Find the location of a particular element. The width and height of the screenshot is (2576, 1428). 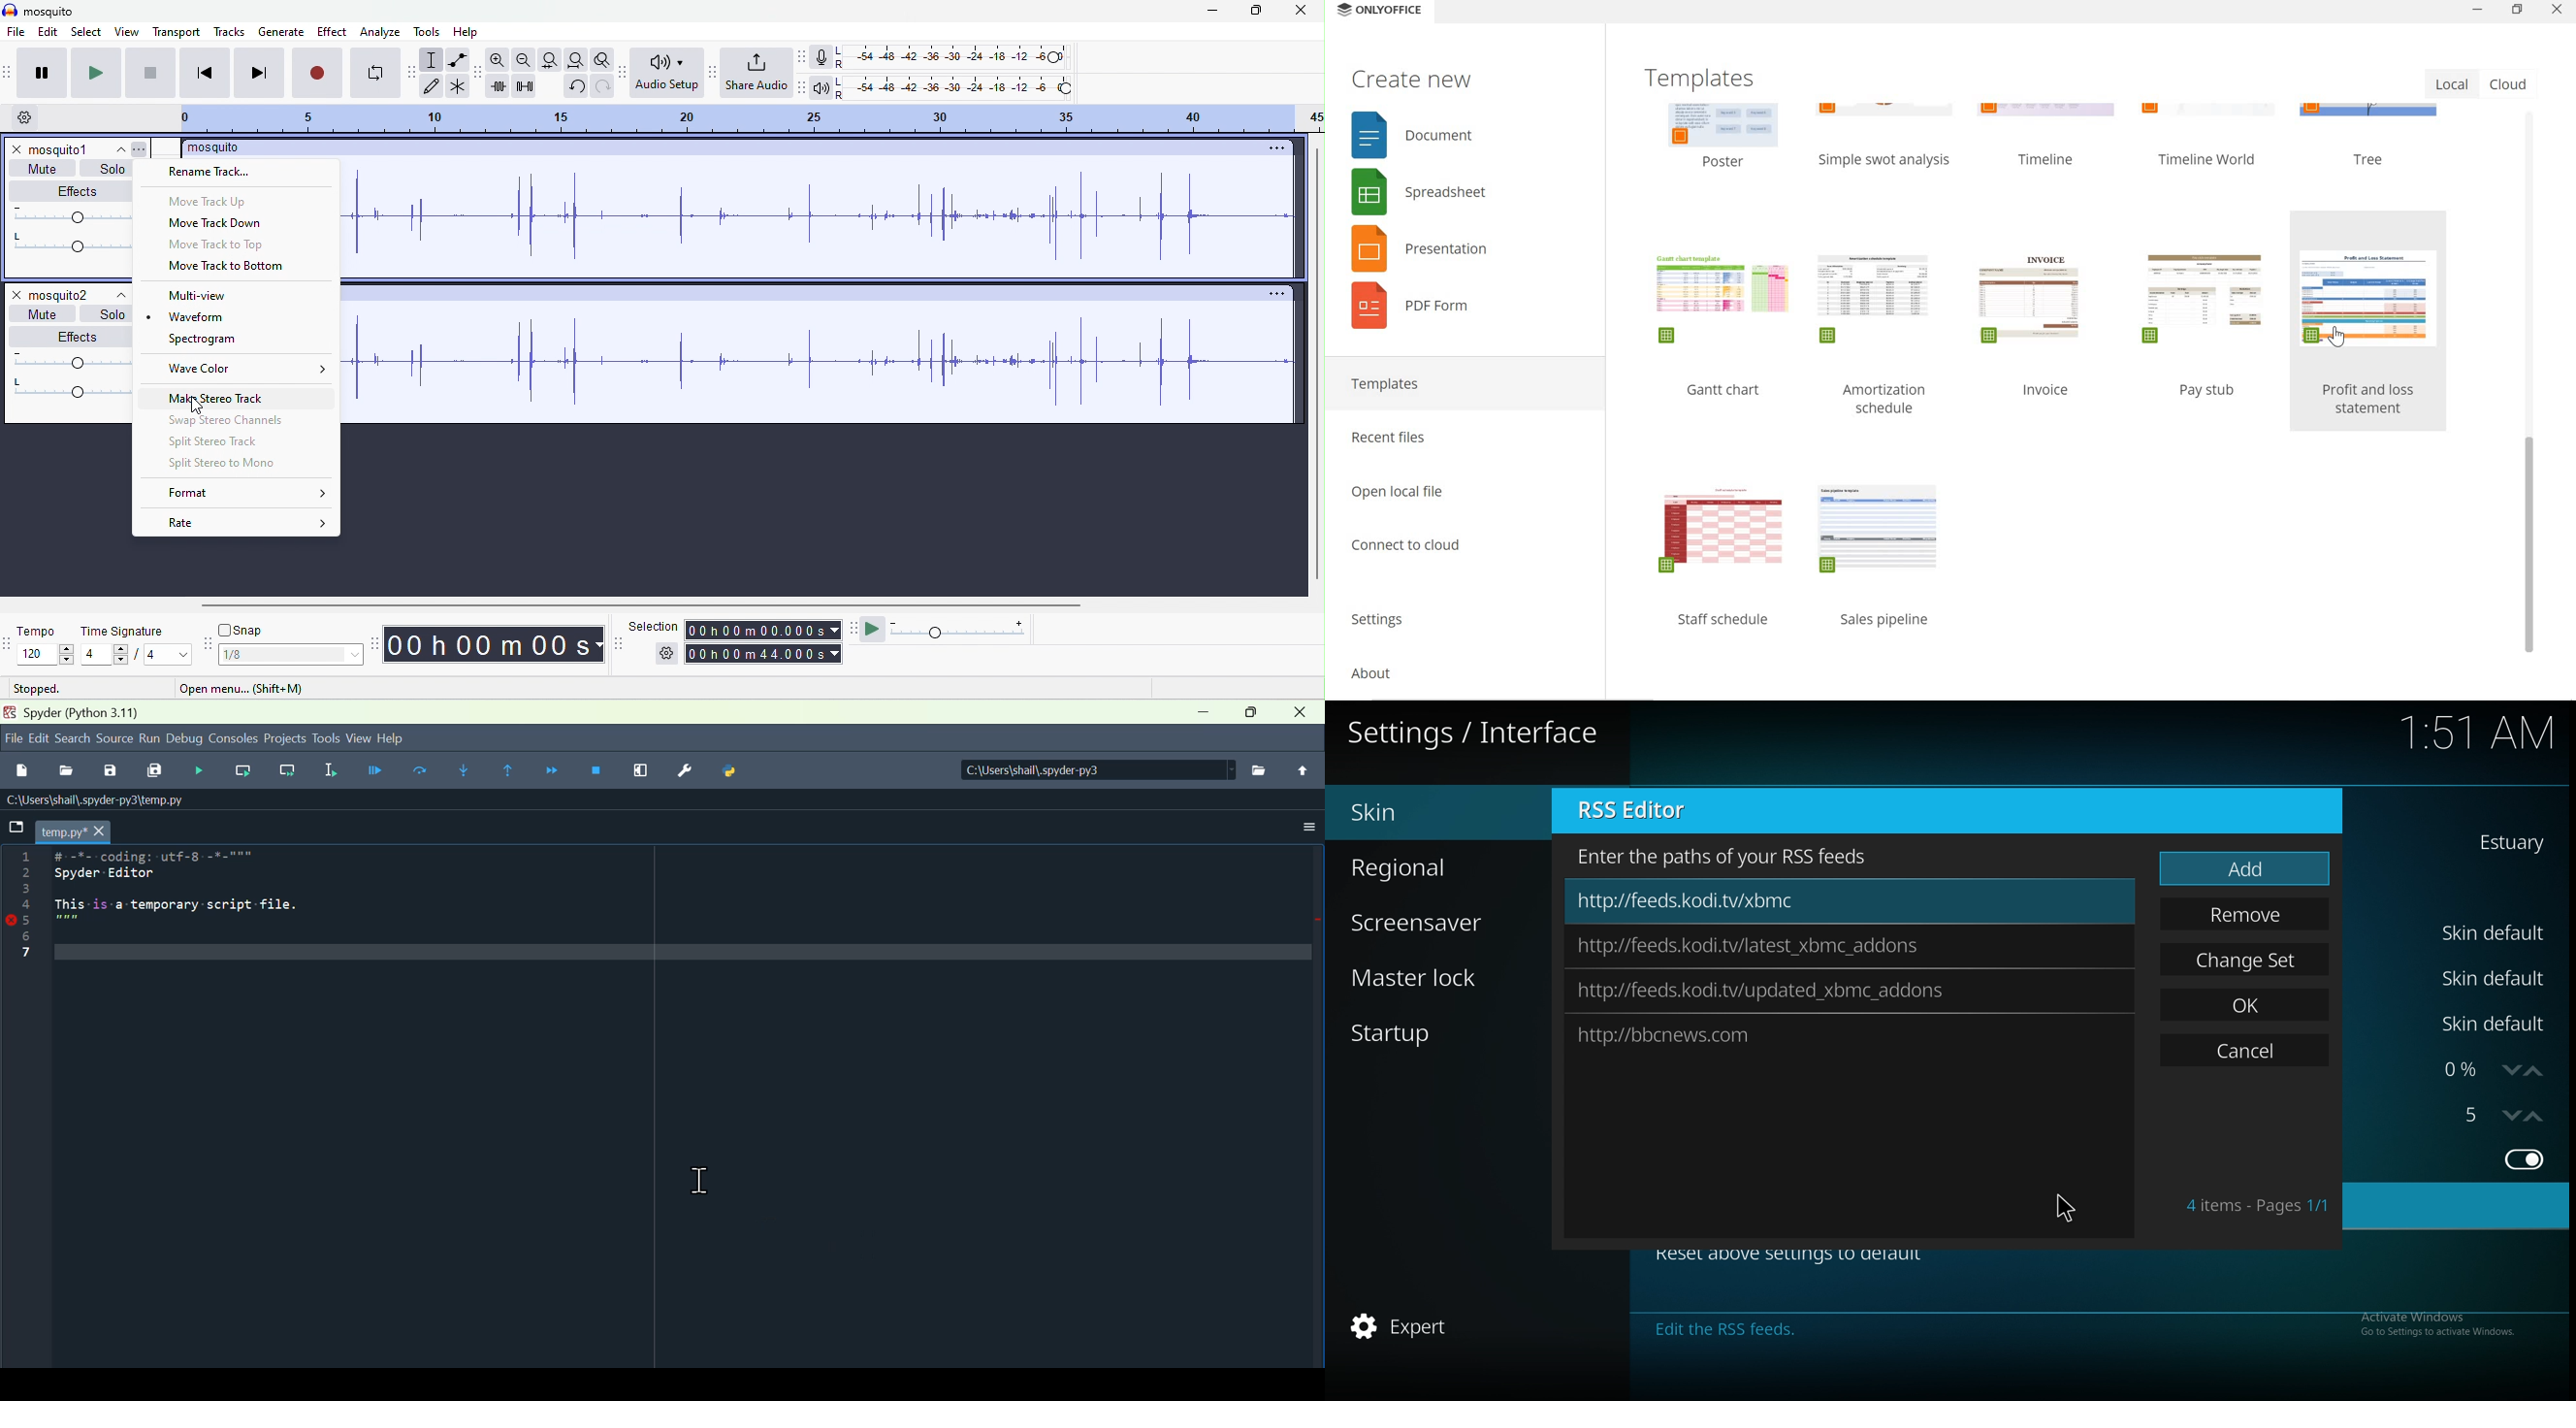

Run file is located at coordinates (377, 774).